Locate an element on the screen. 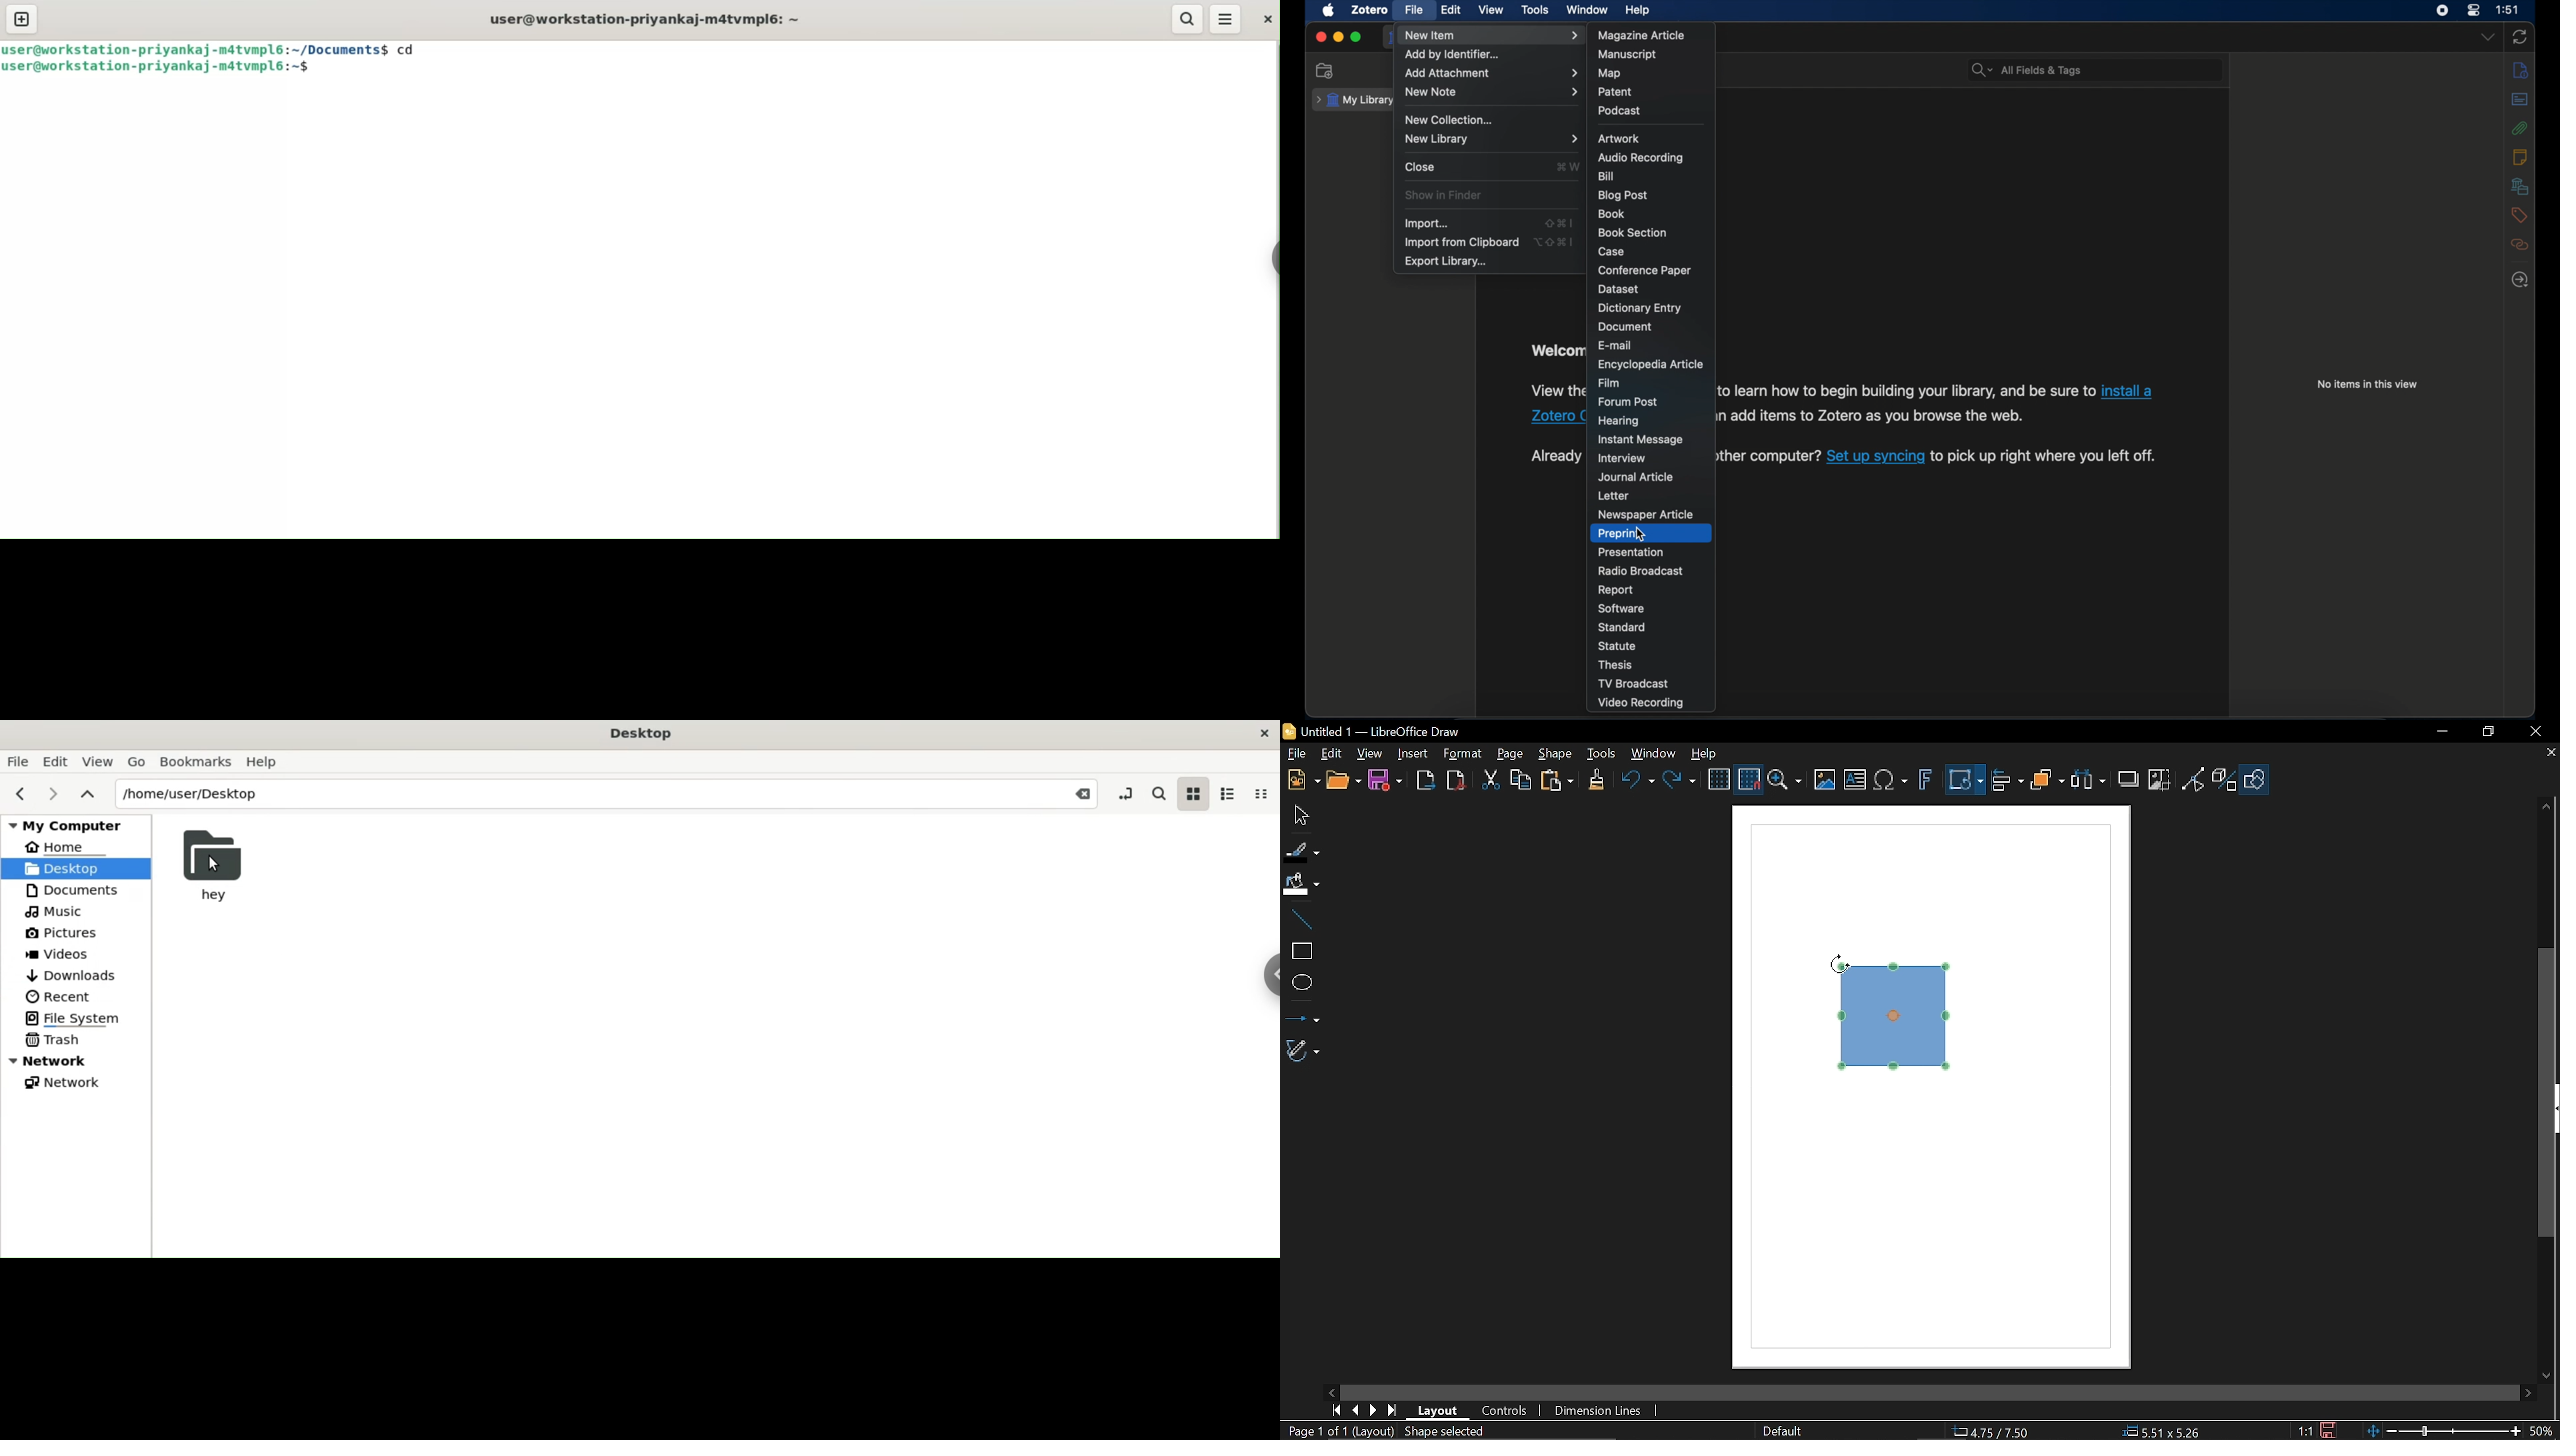  journal article is located at coordinates (1637, 477).